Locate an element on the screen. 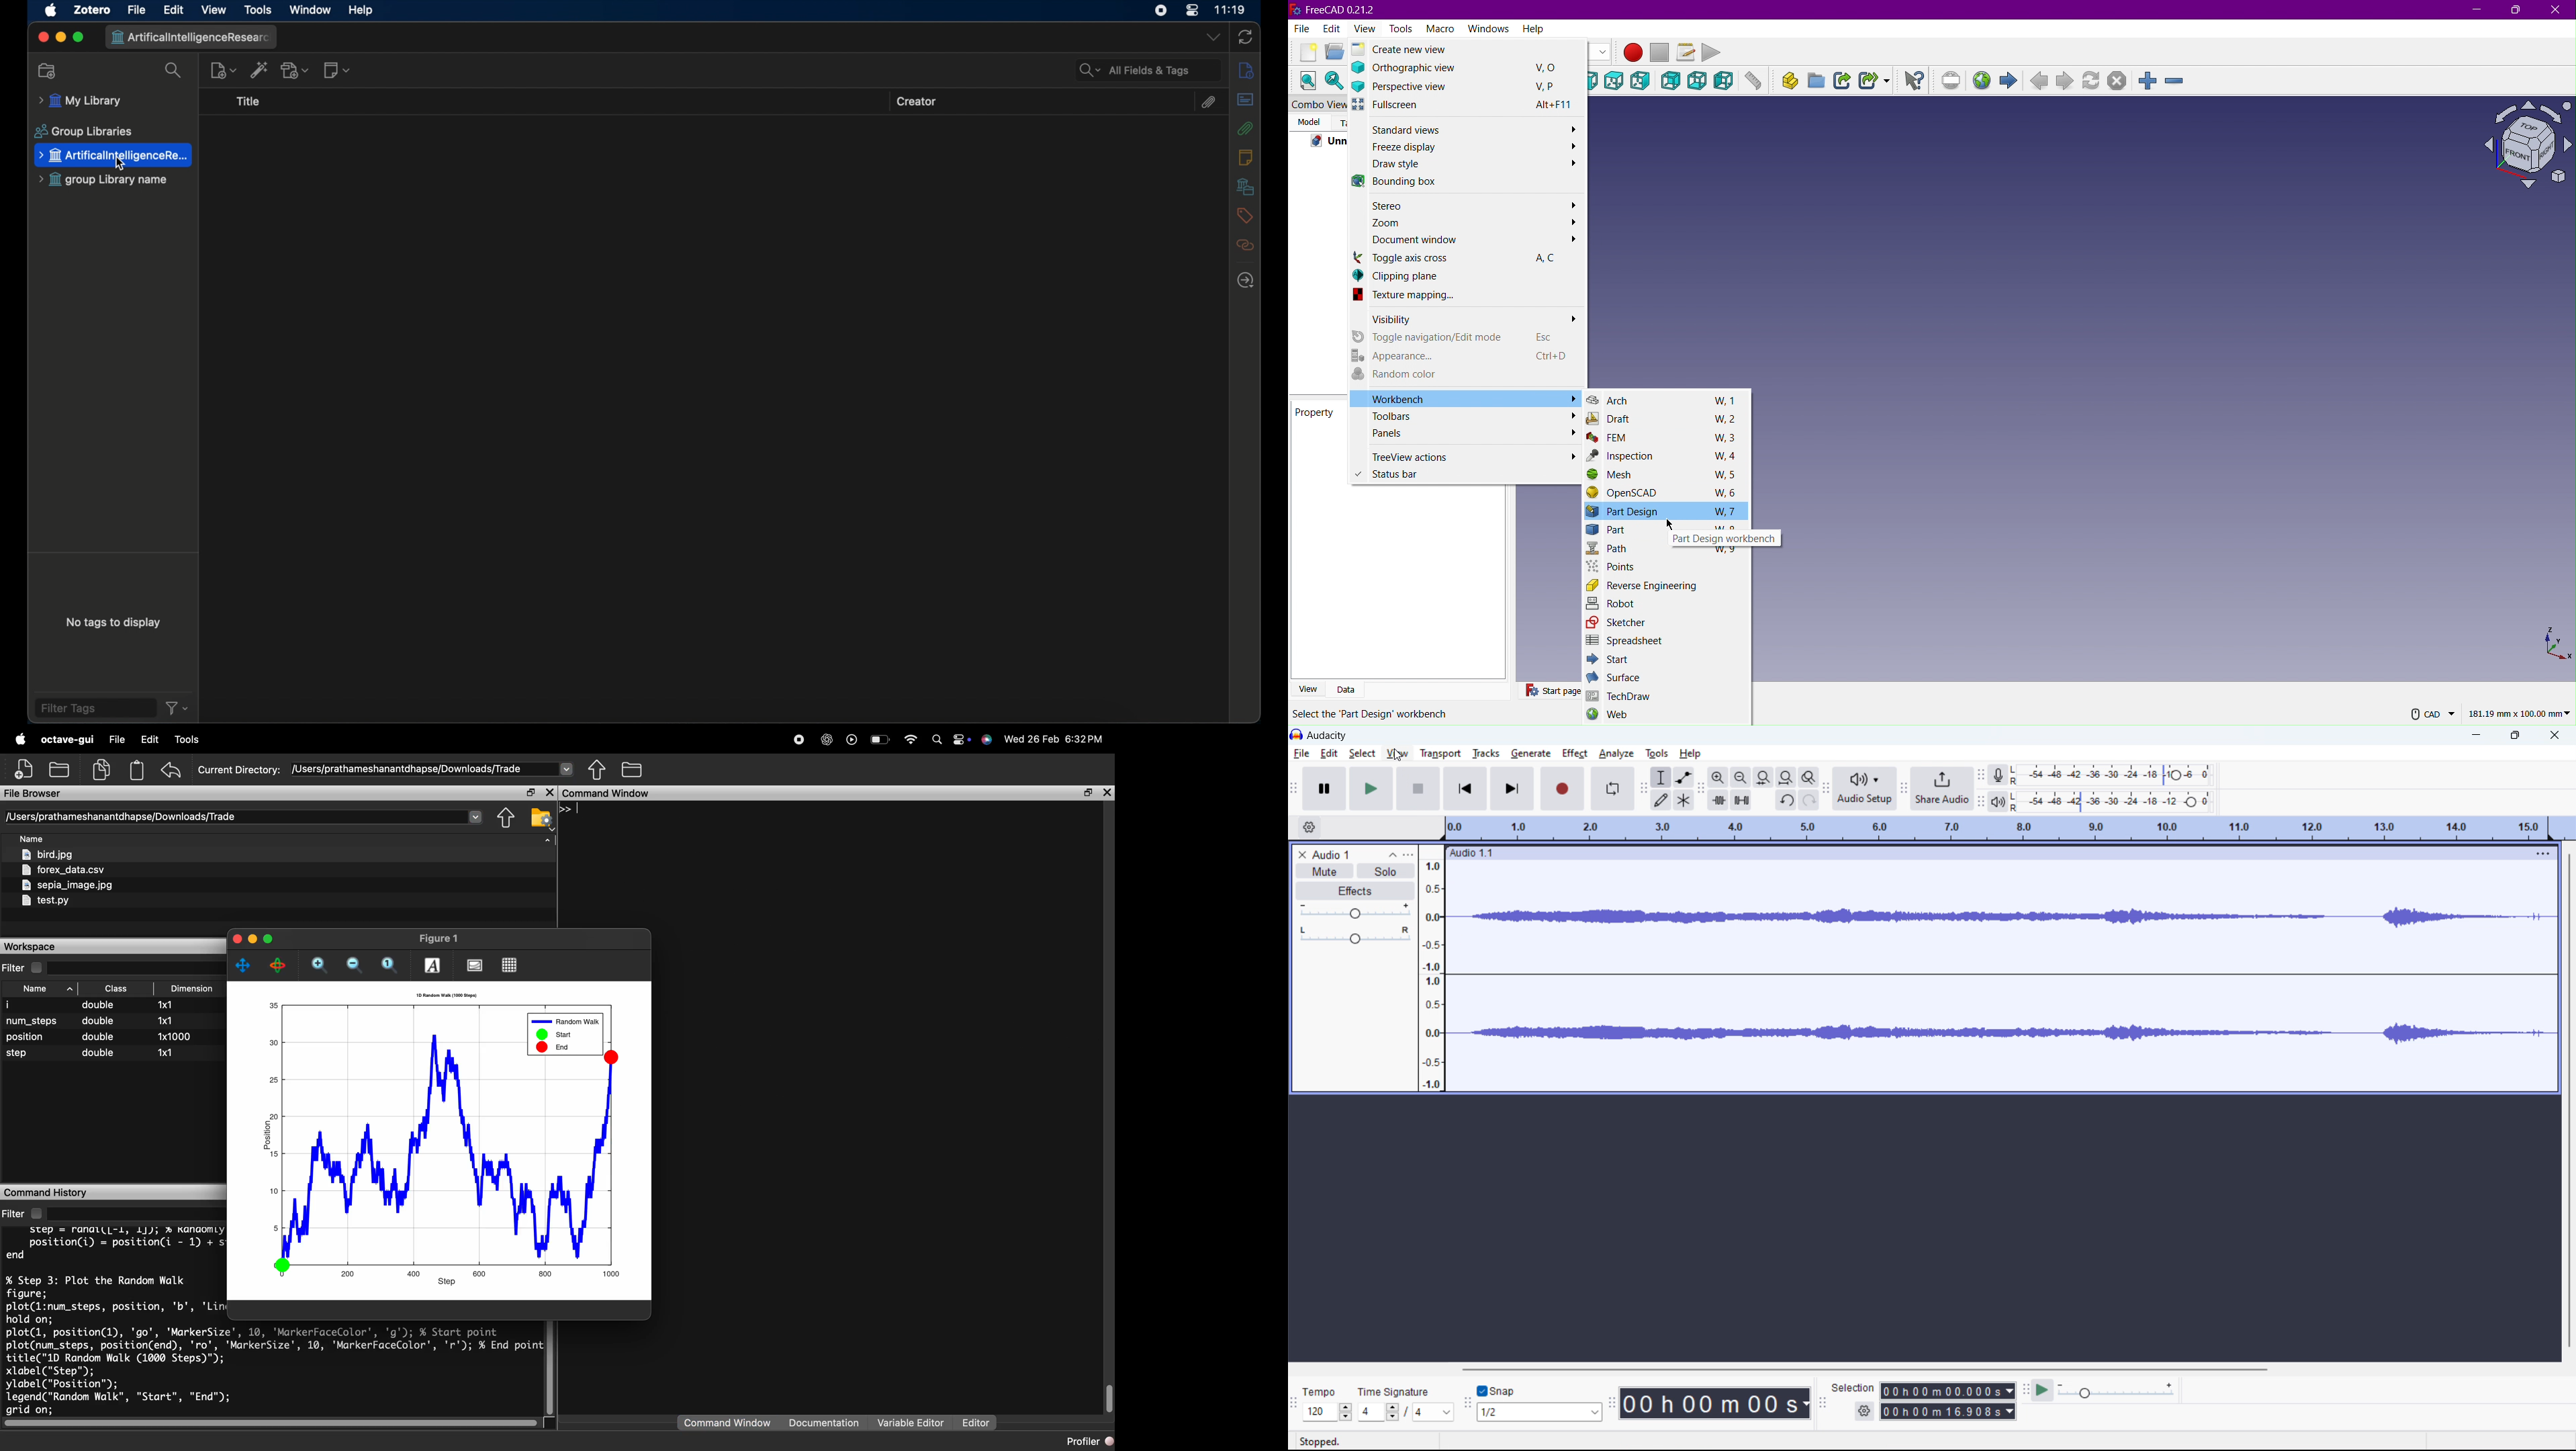  Toggle axis cross A C is located at coordinates (1458, 259).